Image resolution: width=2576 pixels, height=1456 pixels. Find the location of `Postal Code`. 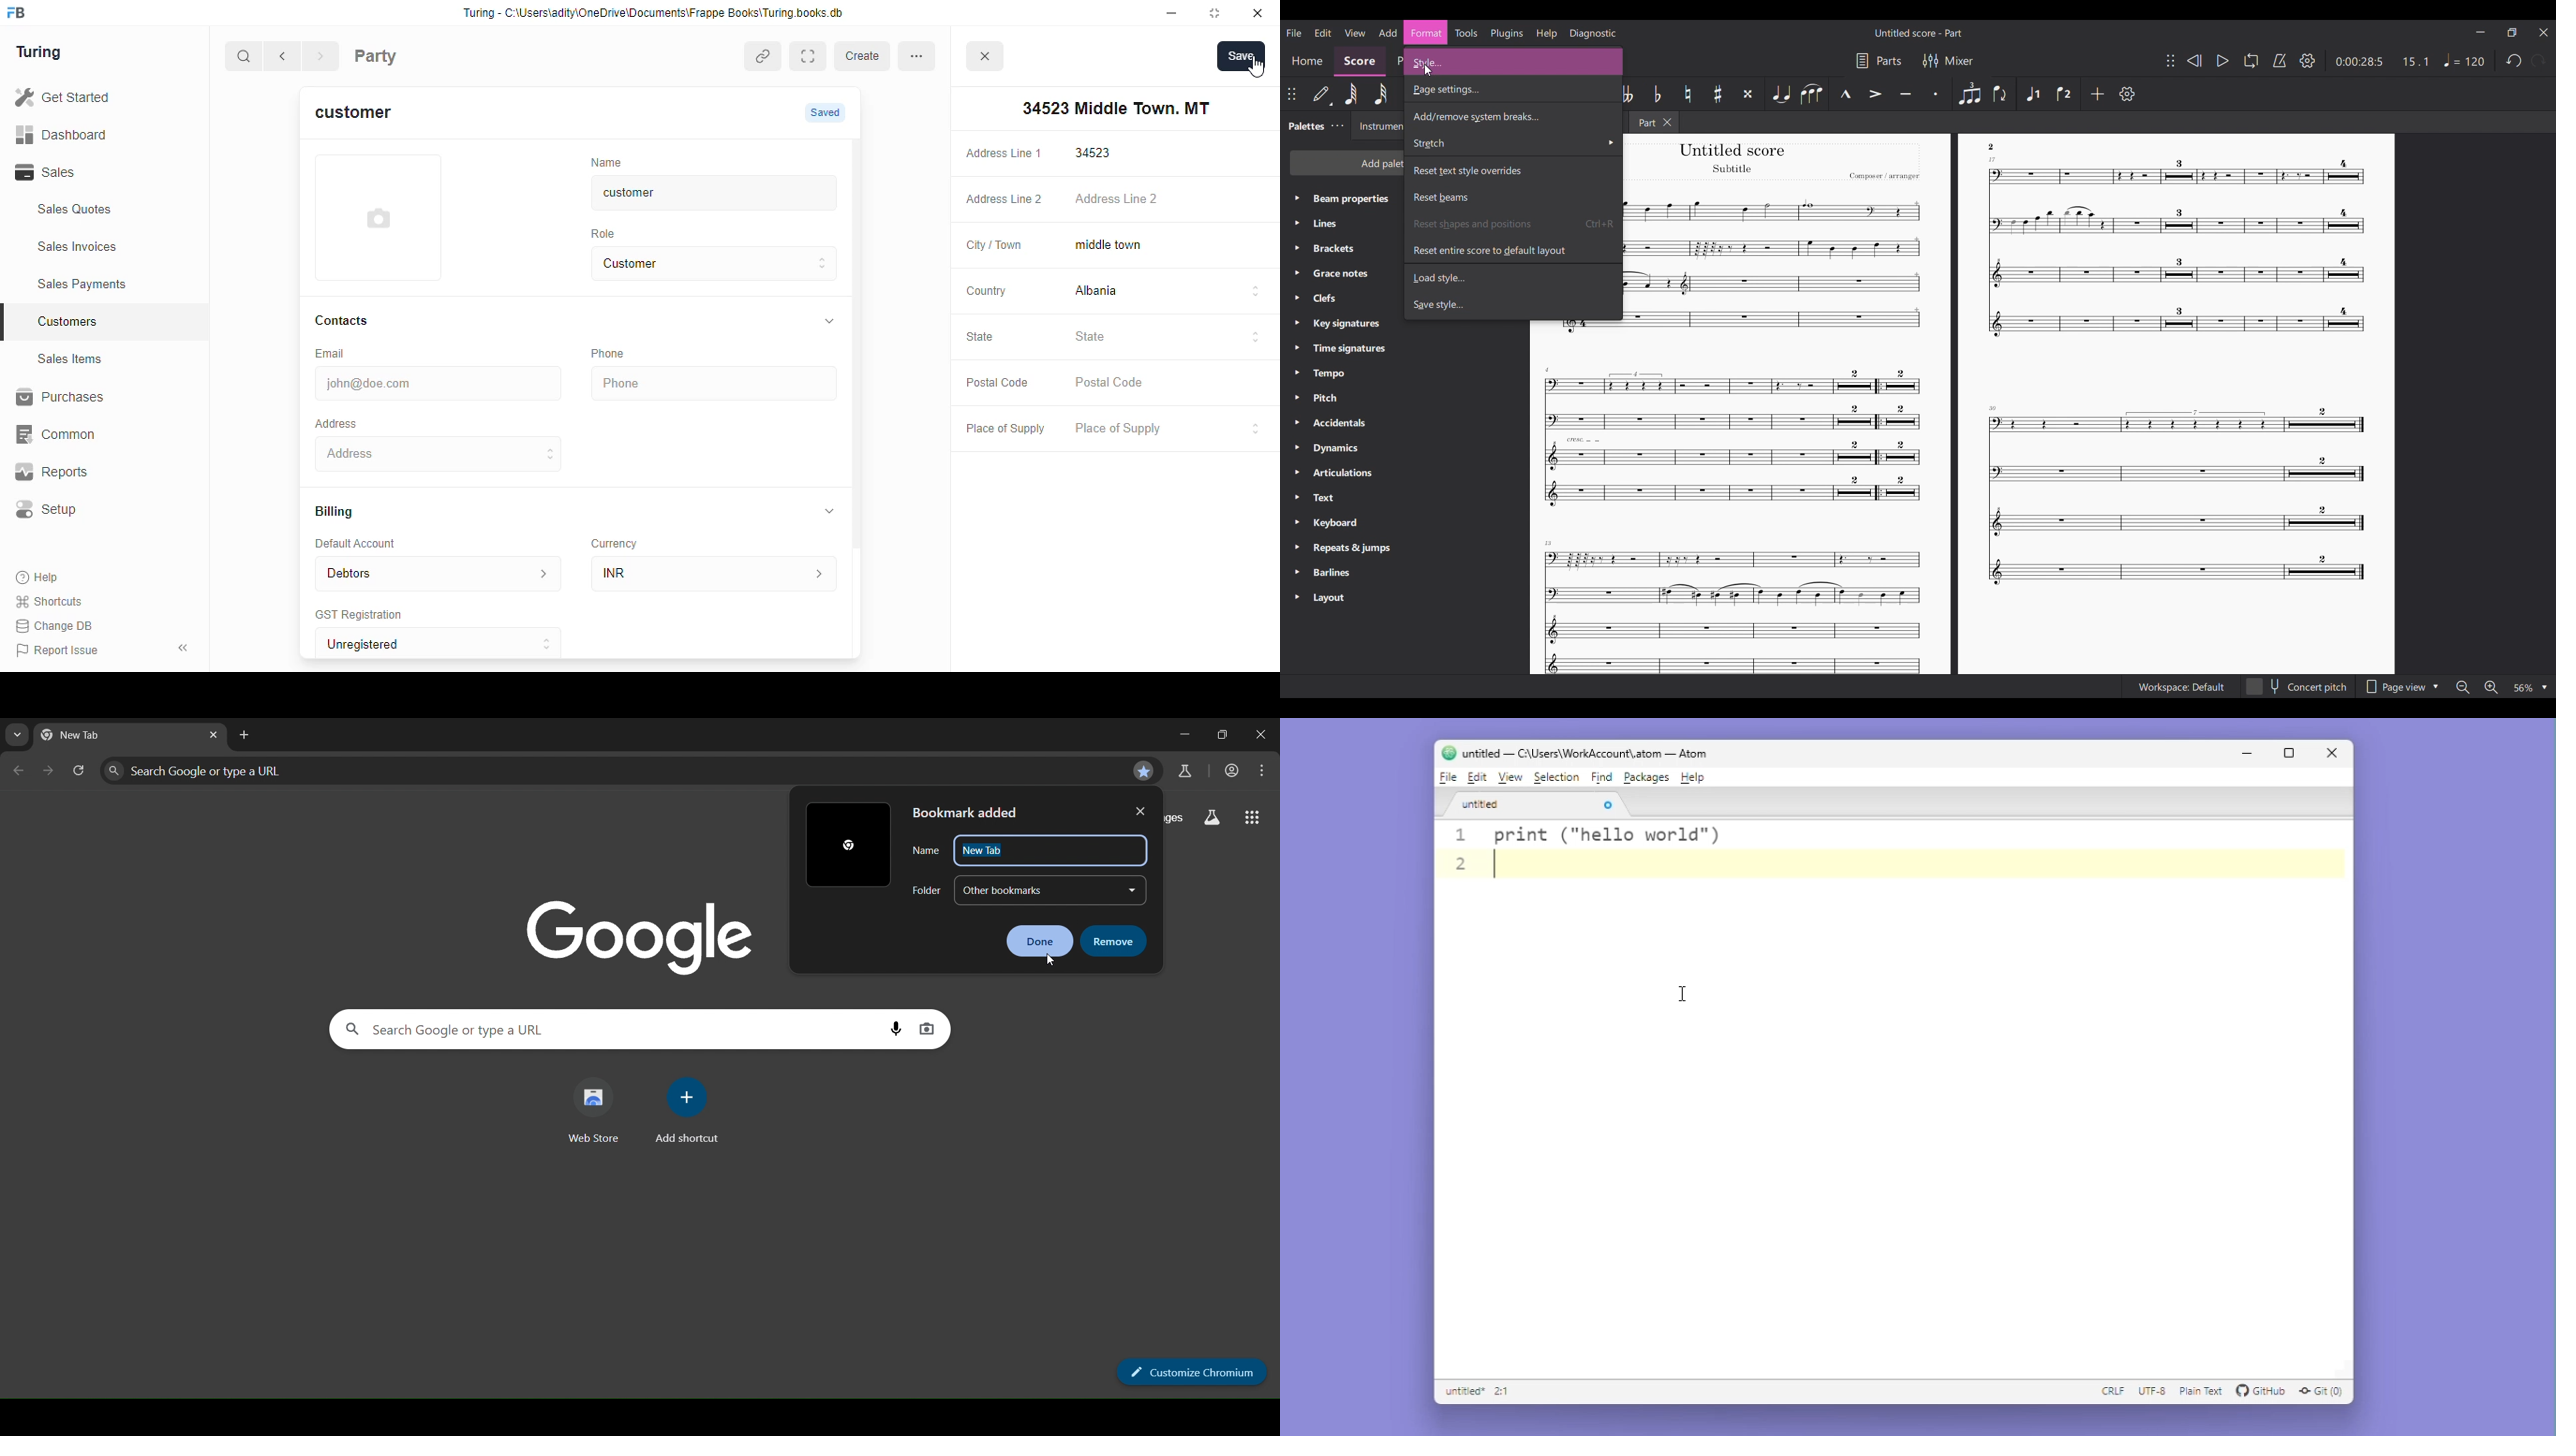

Postal Code is located at coordinates (1168, 384).